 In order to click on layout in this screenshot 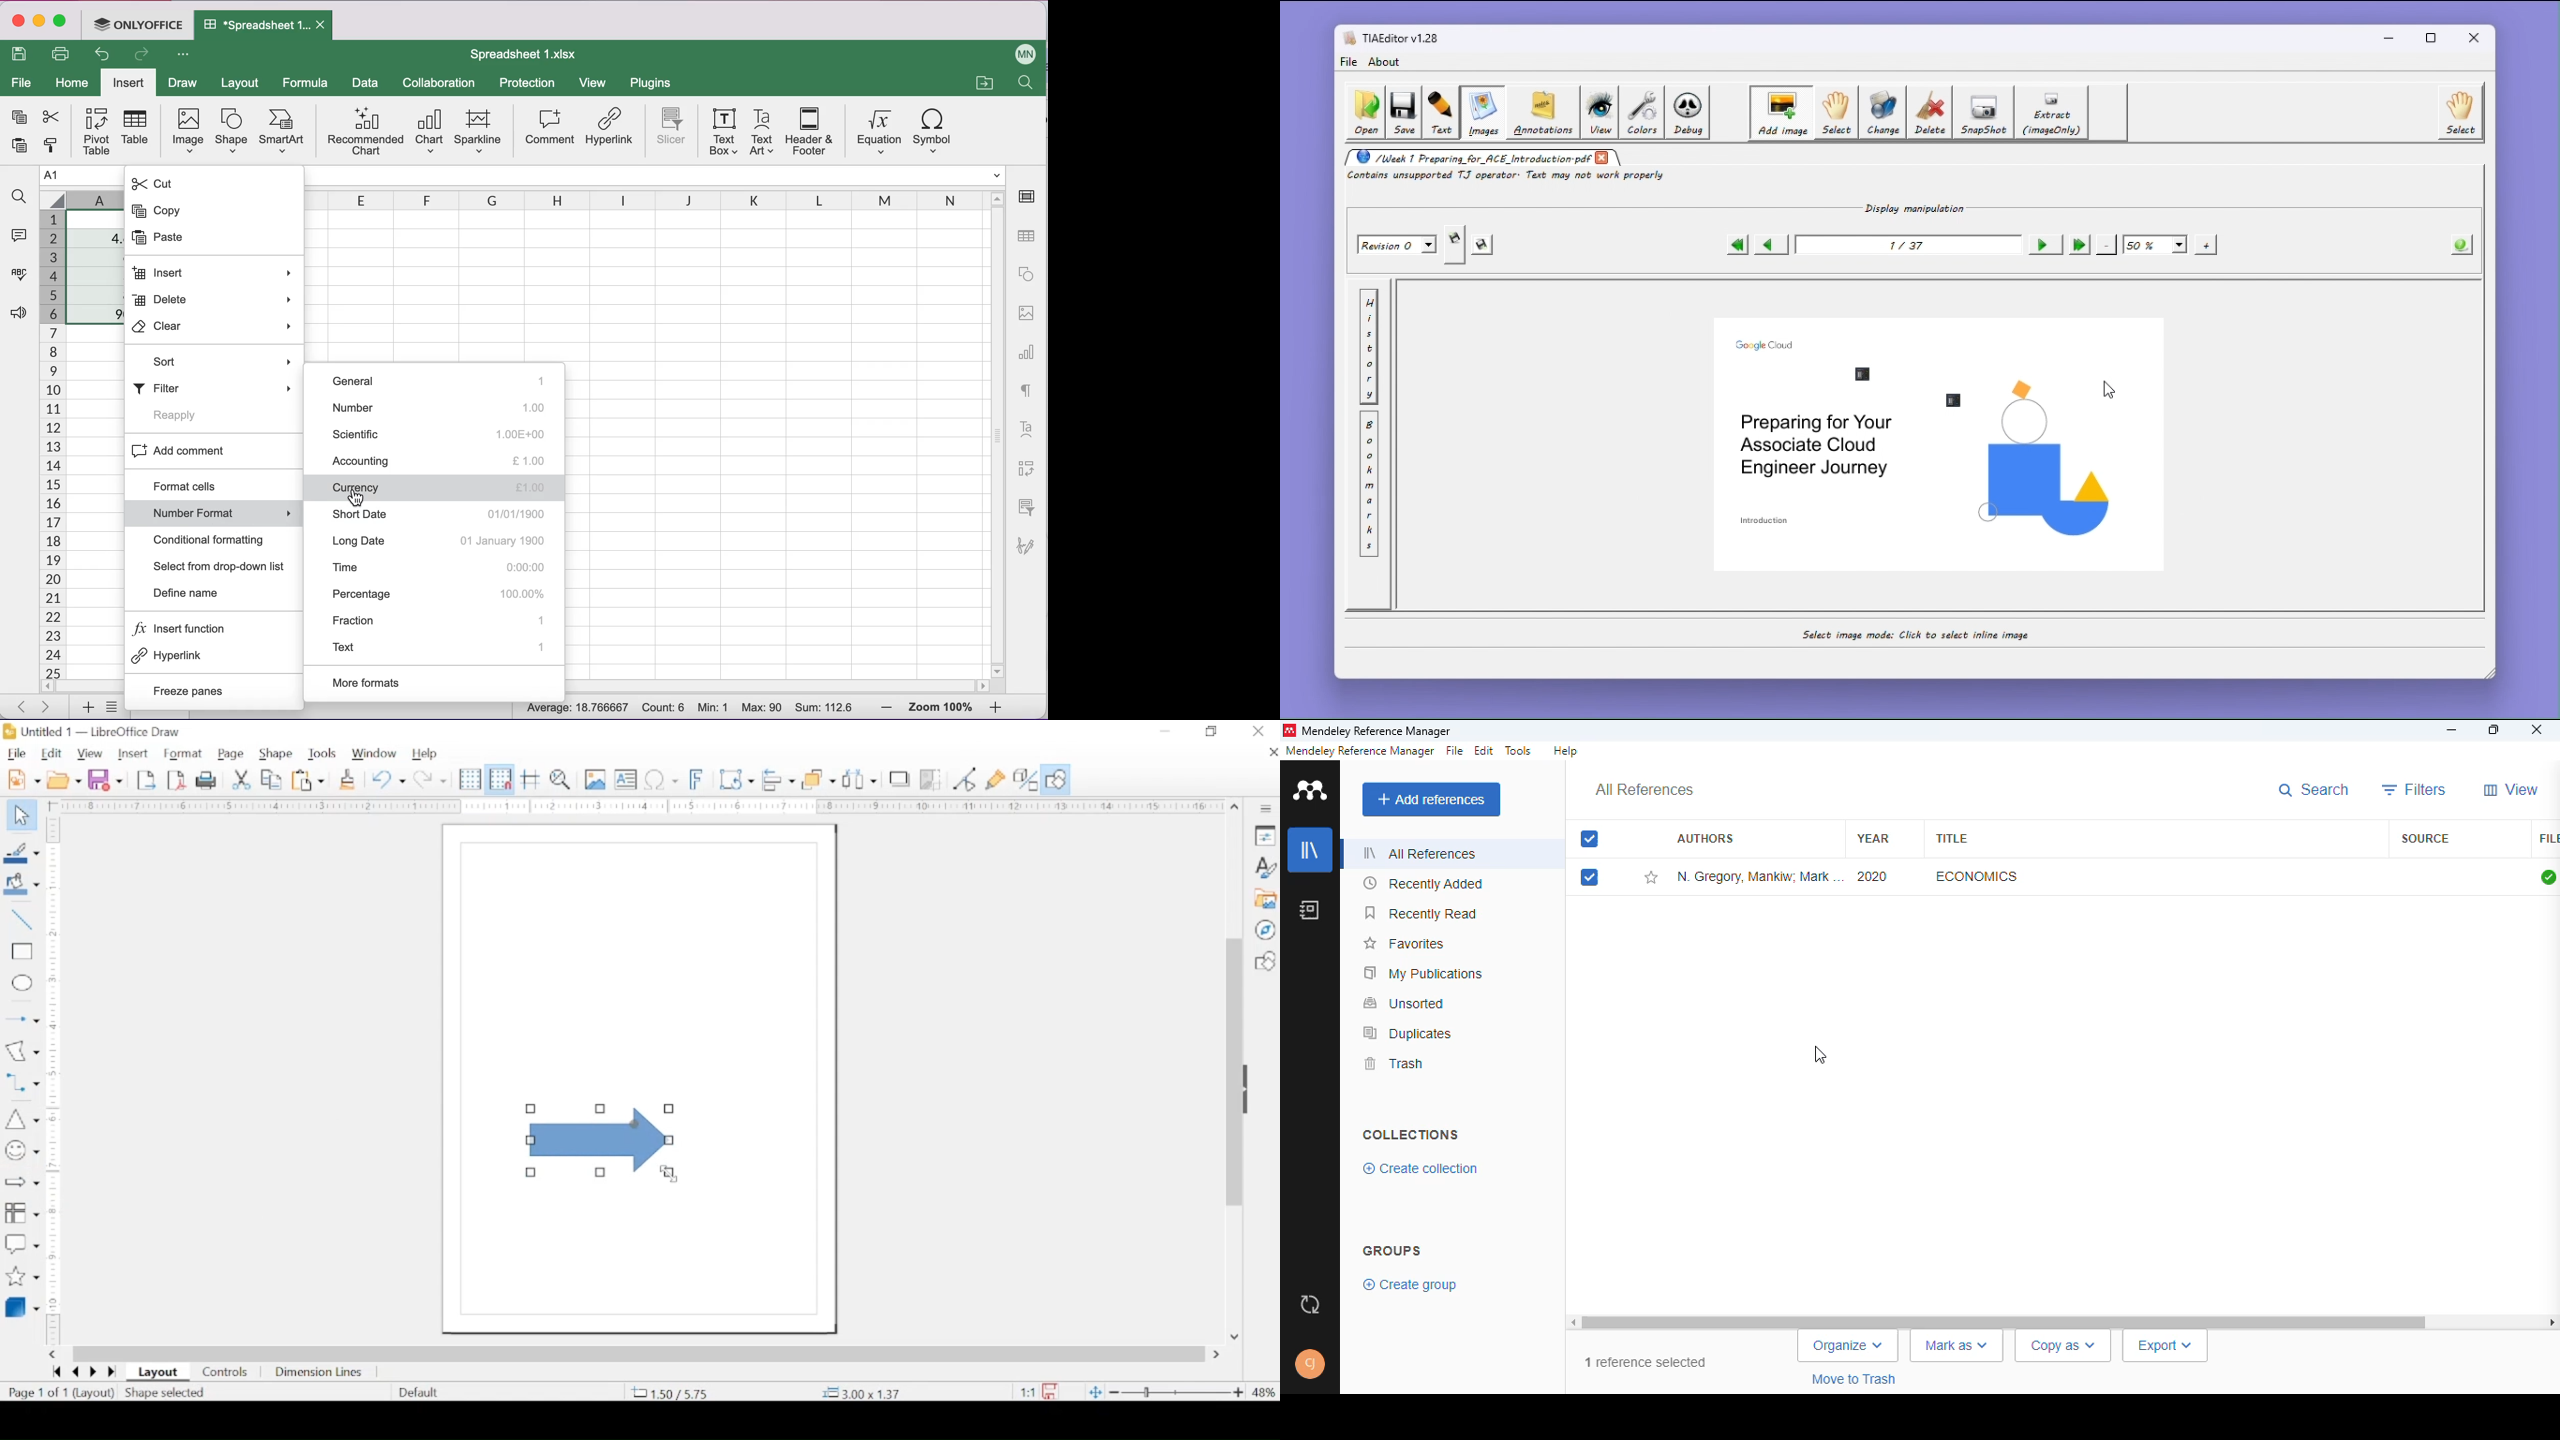, I will do `click(244, 82)`.